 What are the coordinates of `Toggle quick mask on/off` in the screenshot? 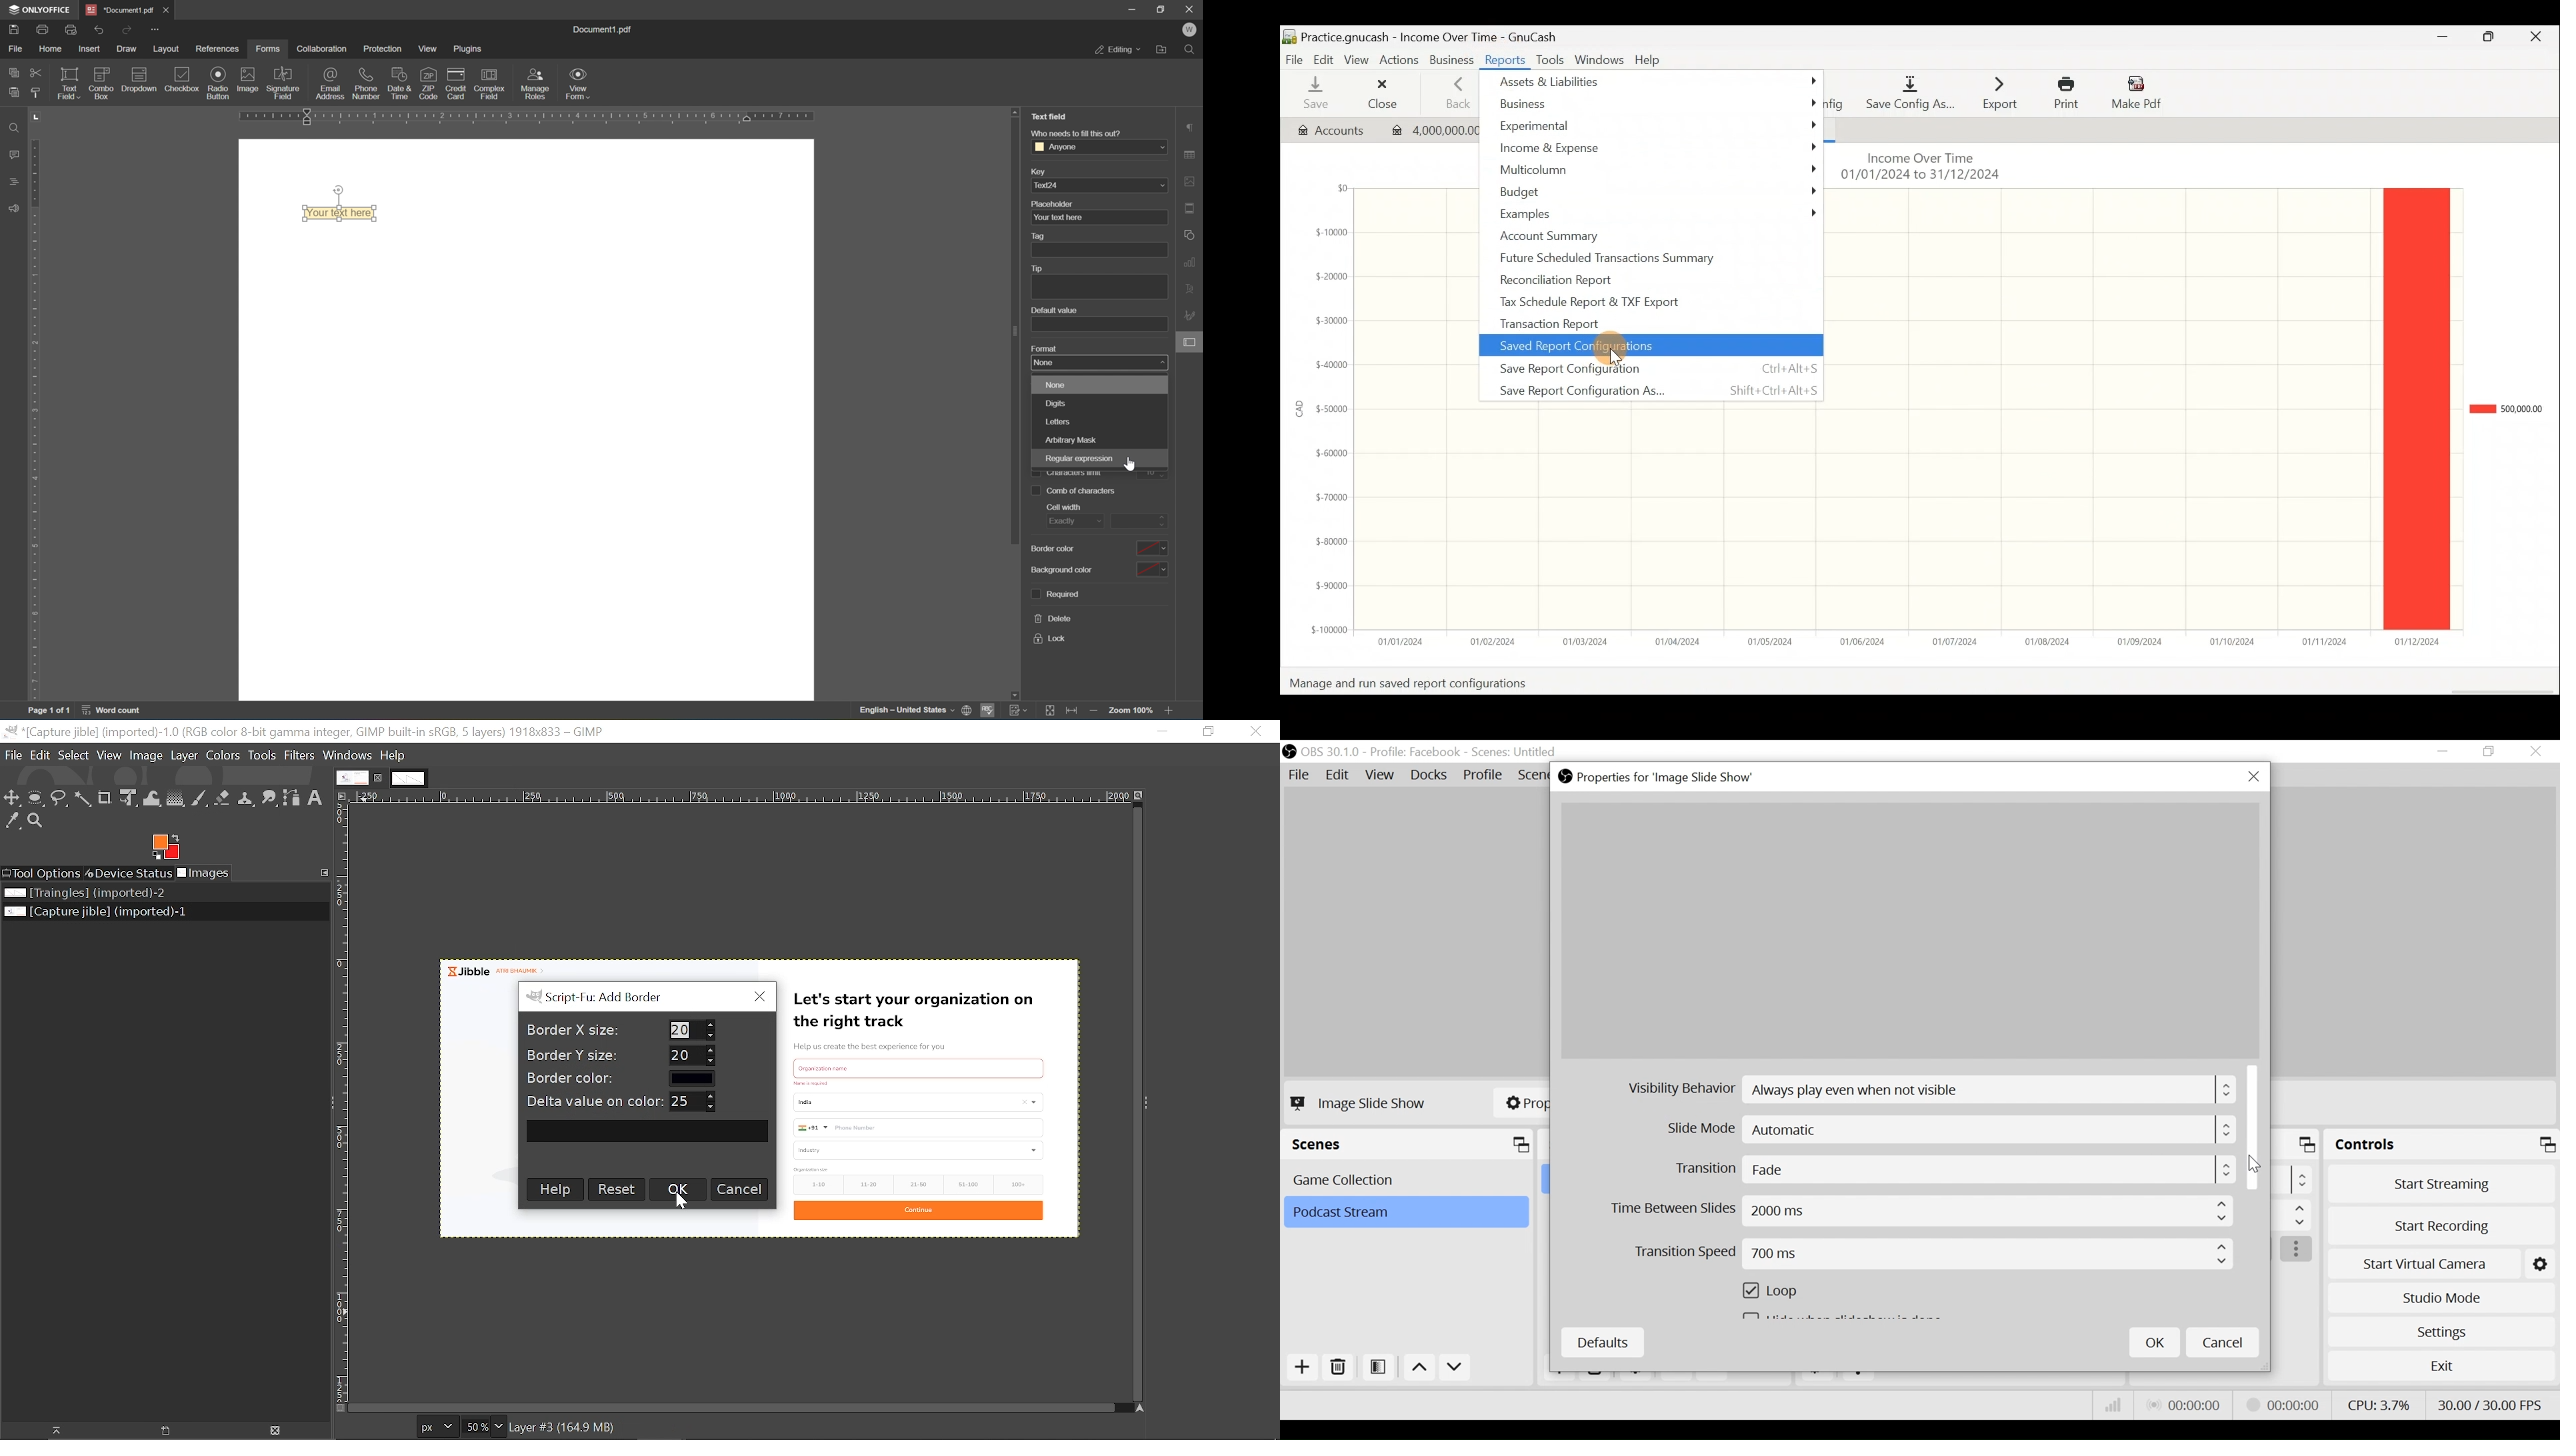 It's located at (338, 1409).